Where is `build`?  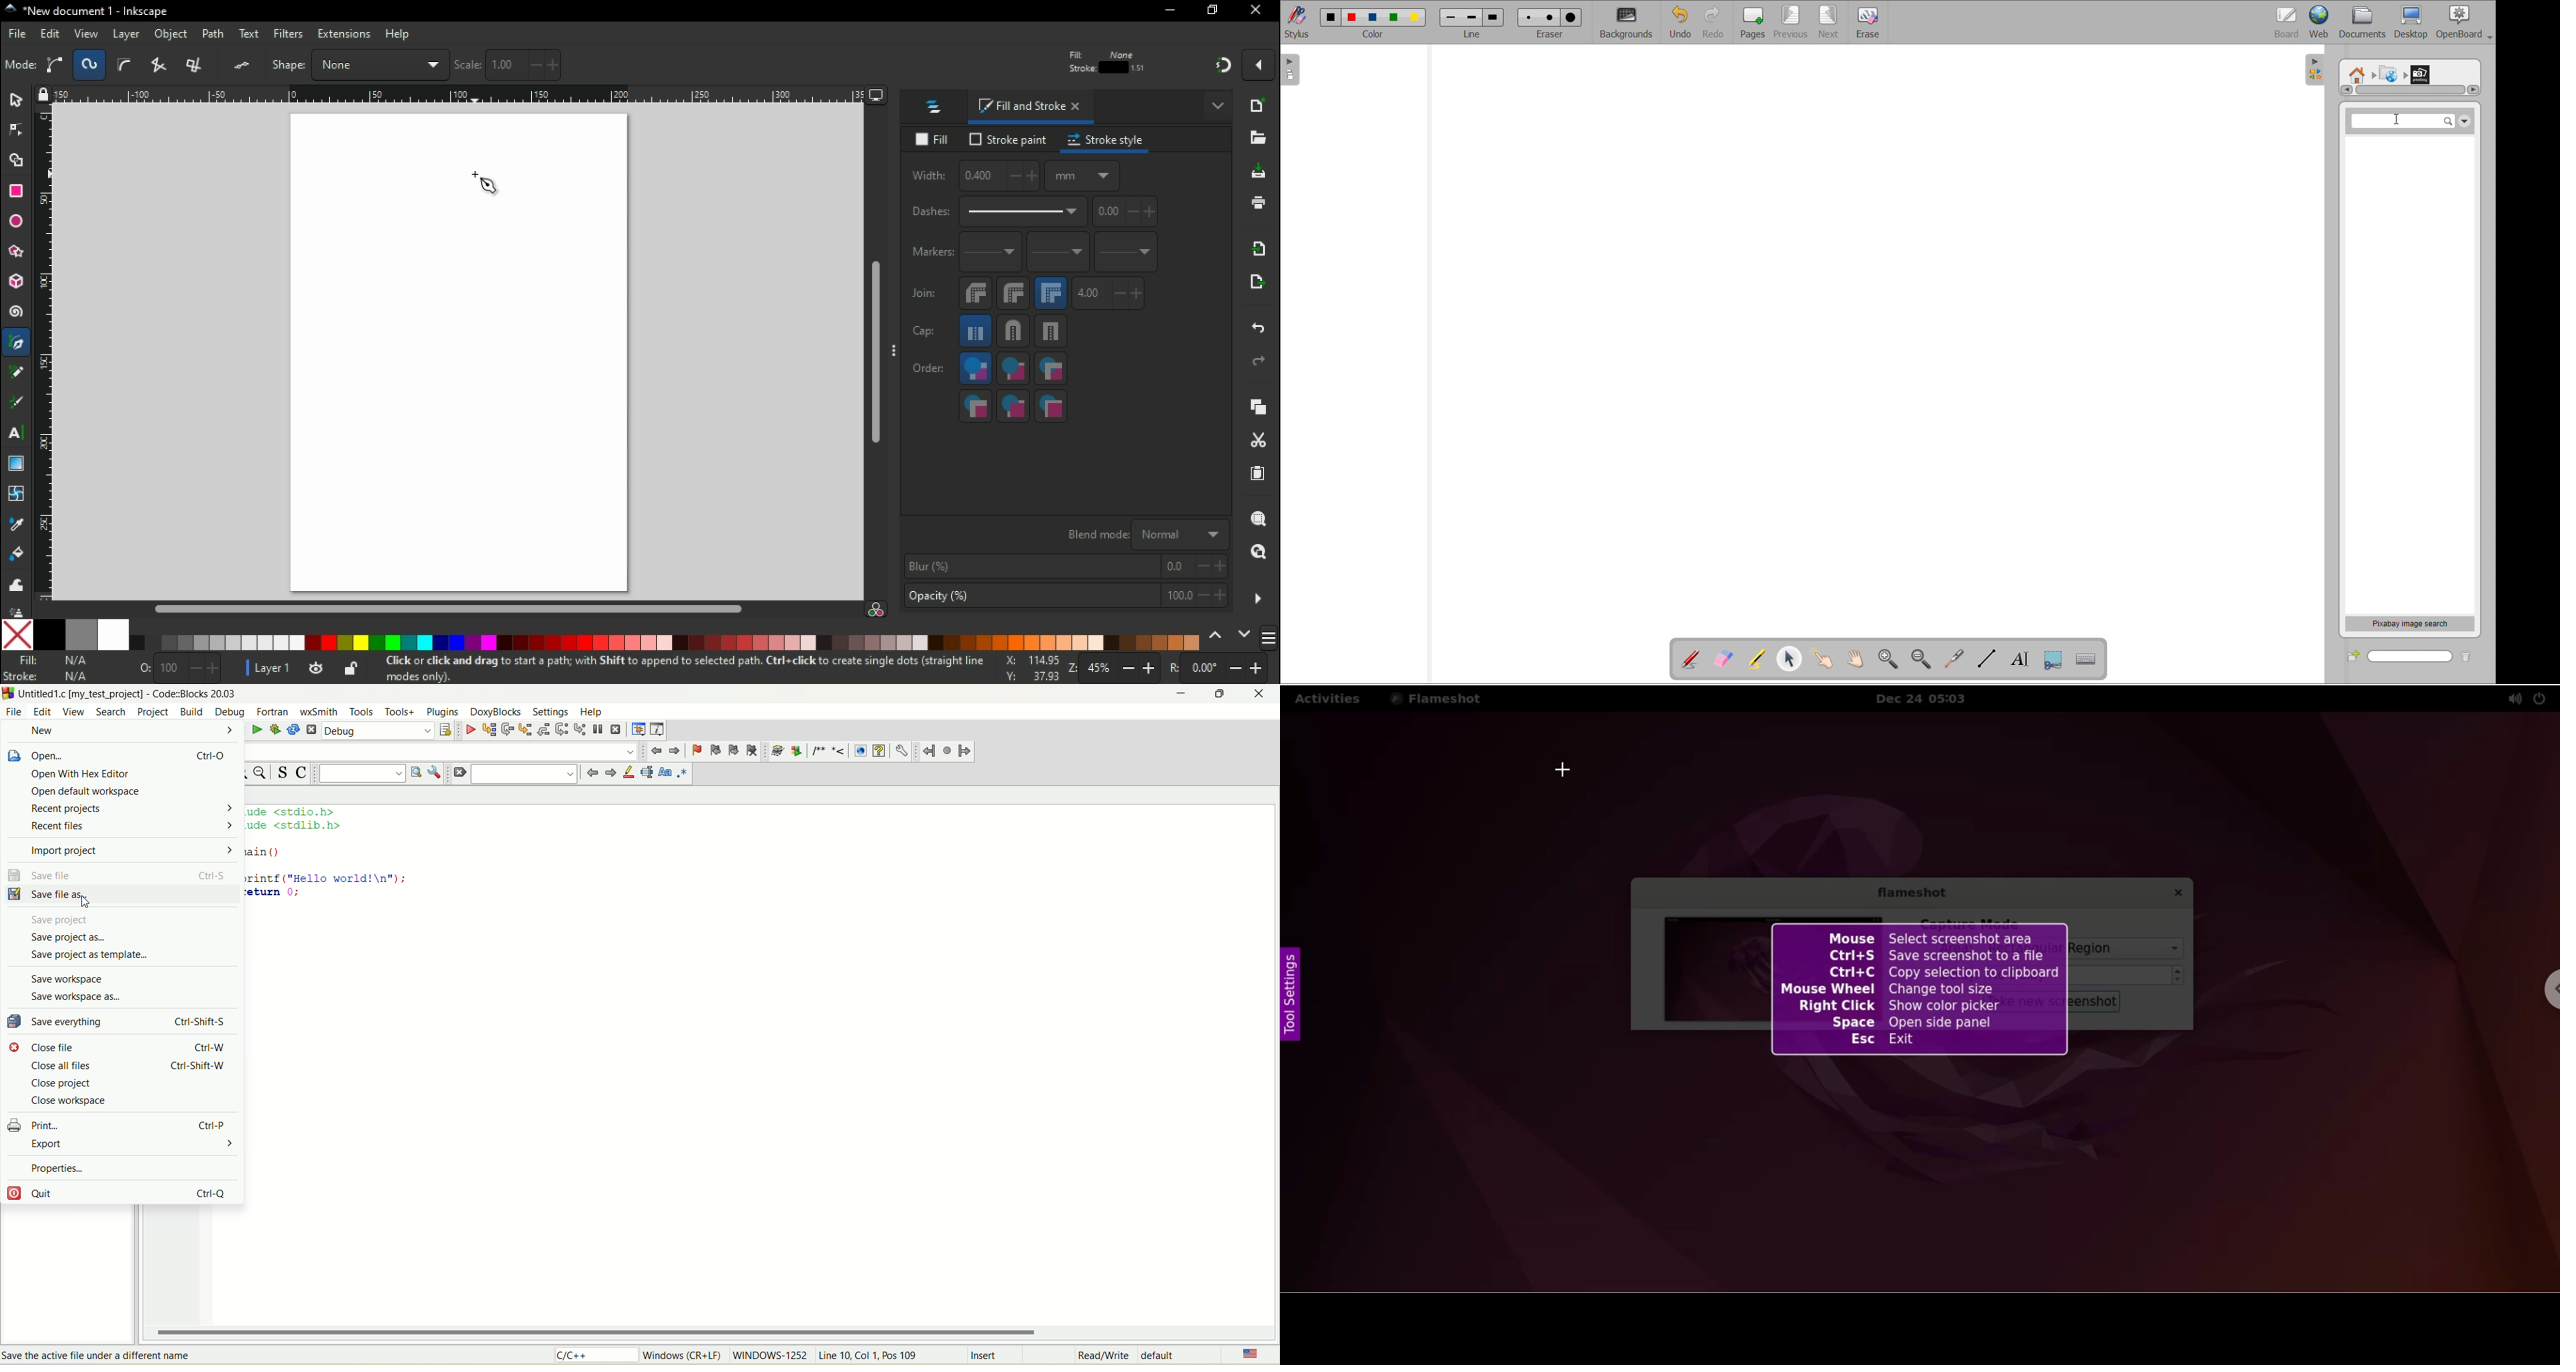
build is located at coordinates (193, 713).